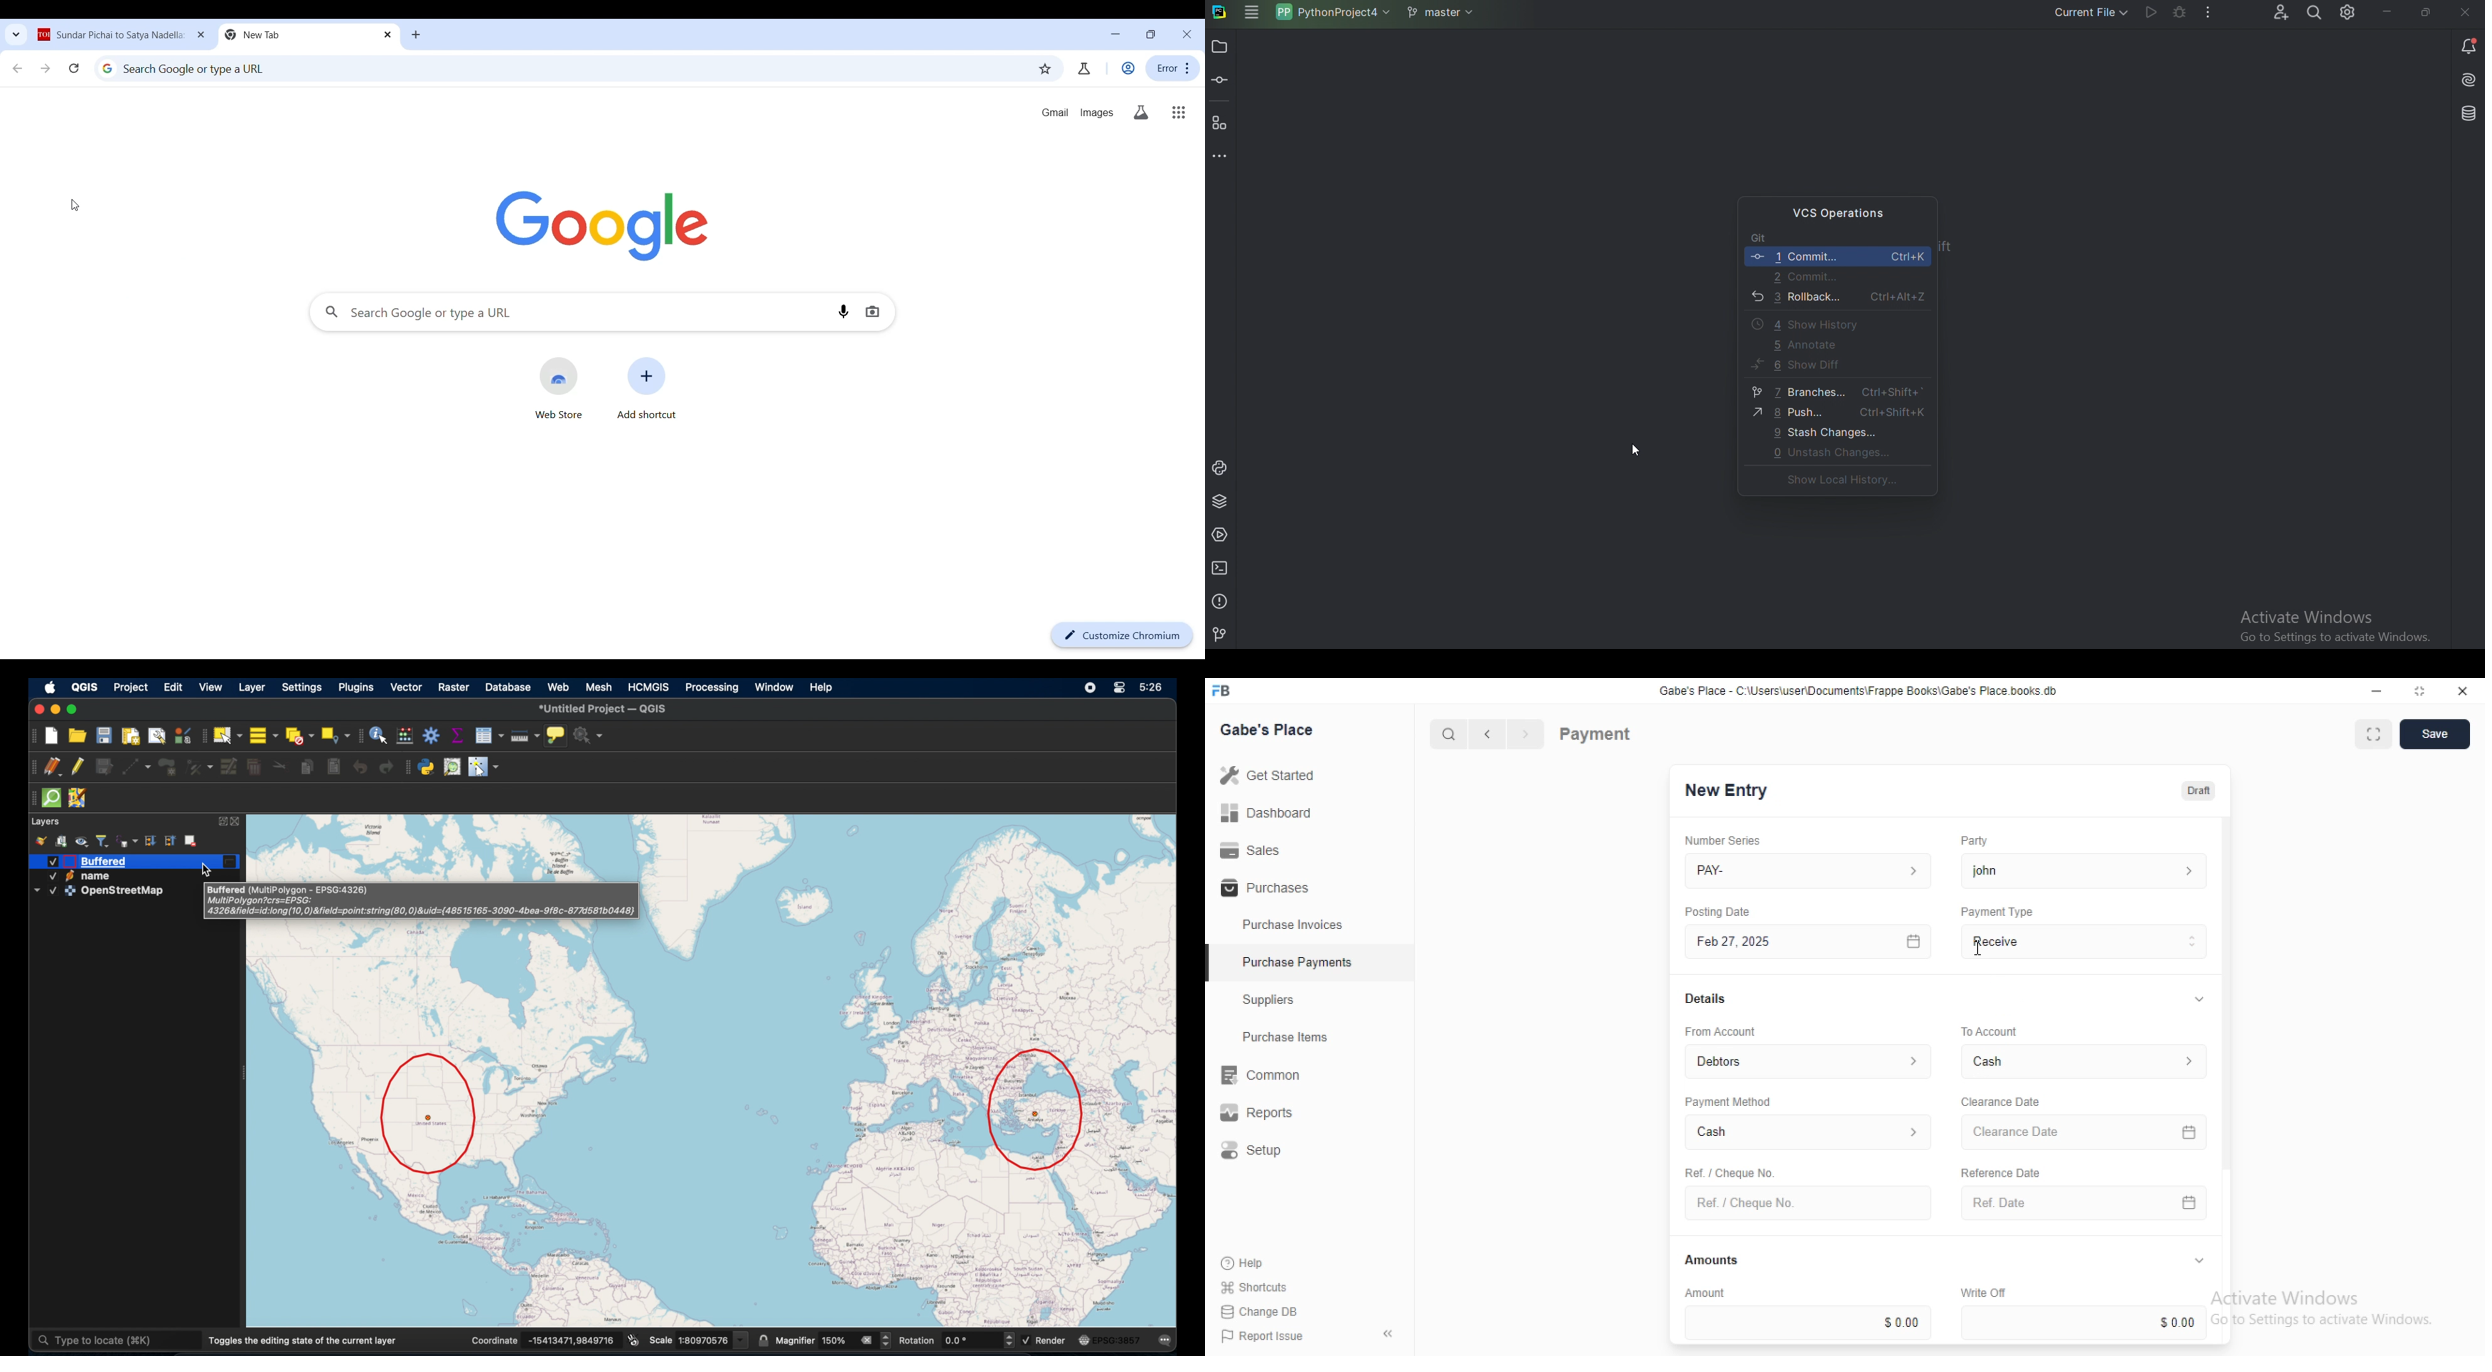 The height and width of the screenshot is (1372, 2492). I want to click on Search labs, so click(1142, 112).